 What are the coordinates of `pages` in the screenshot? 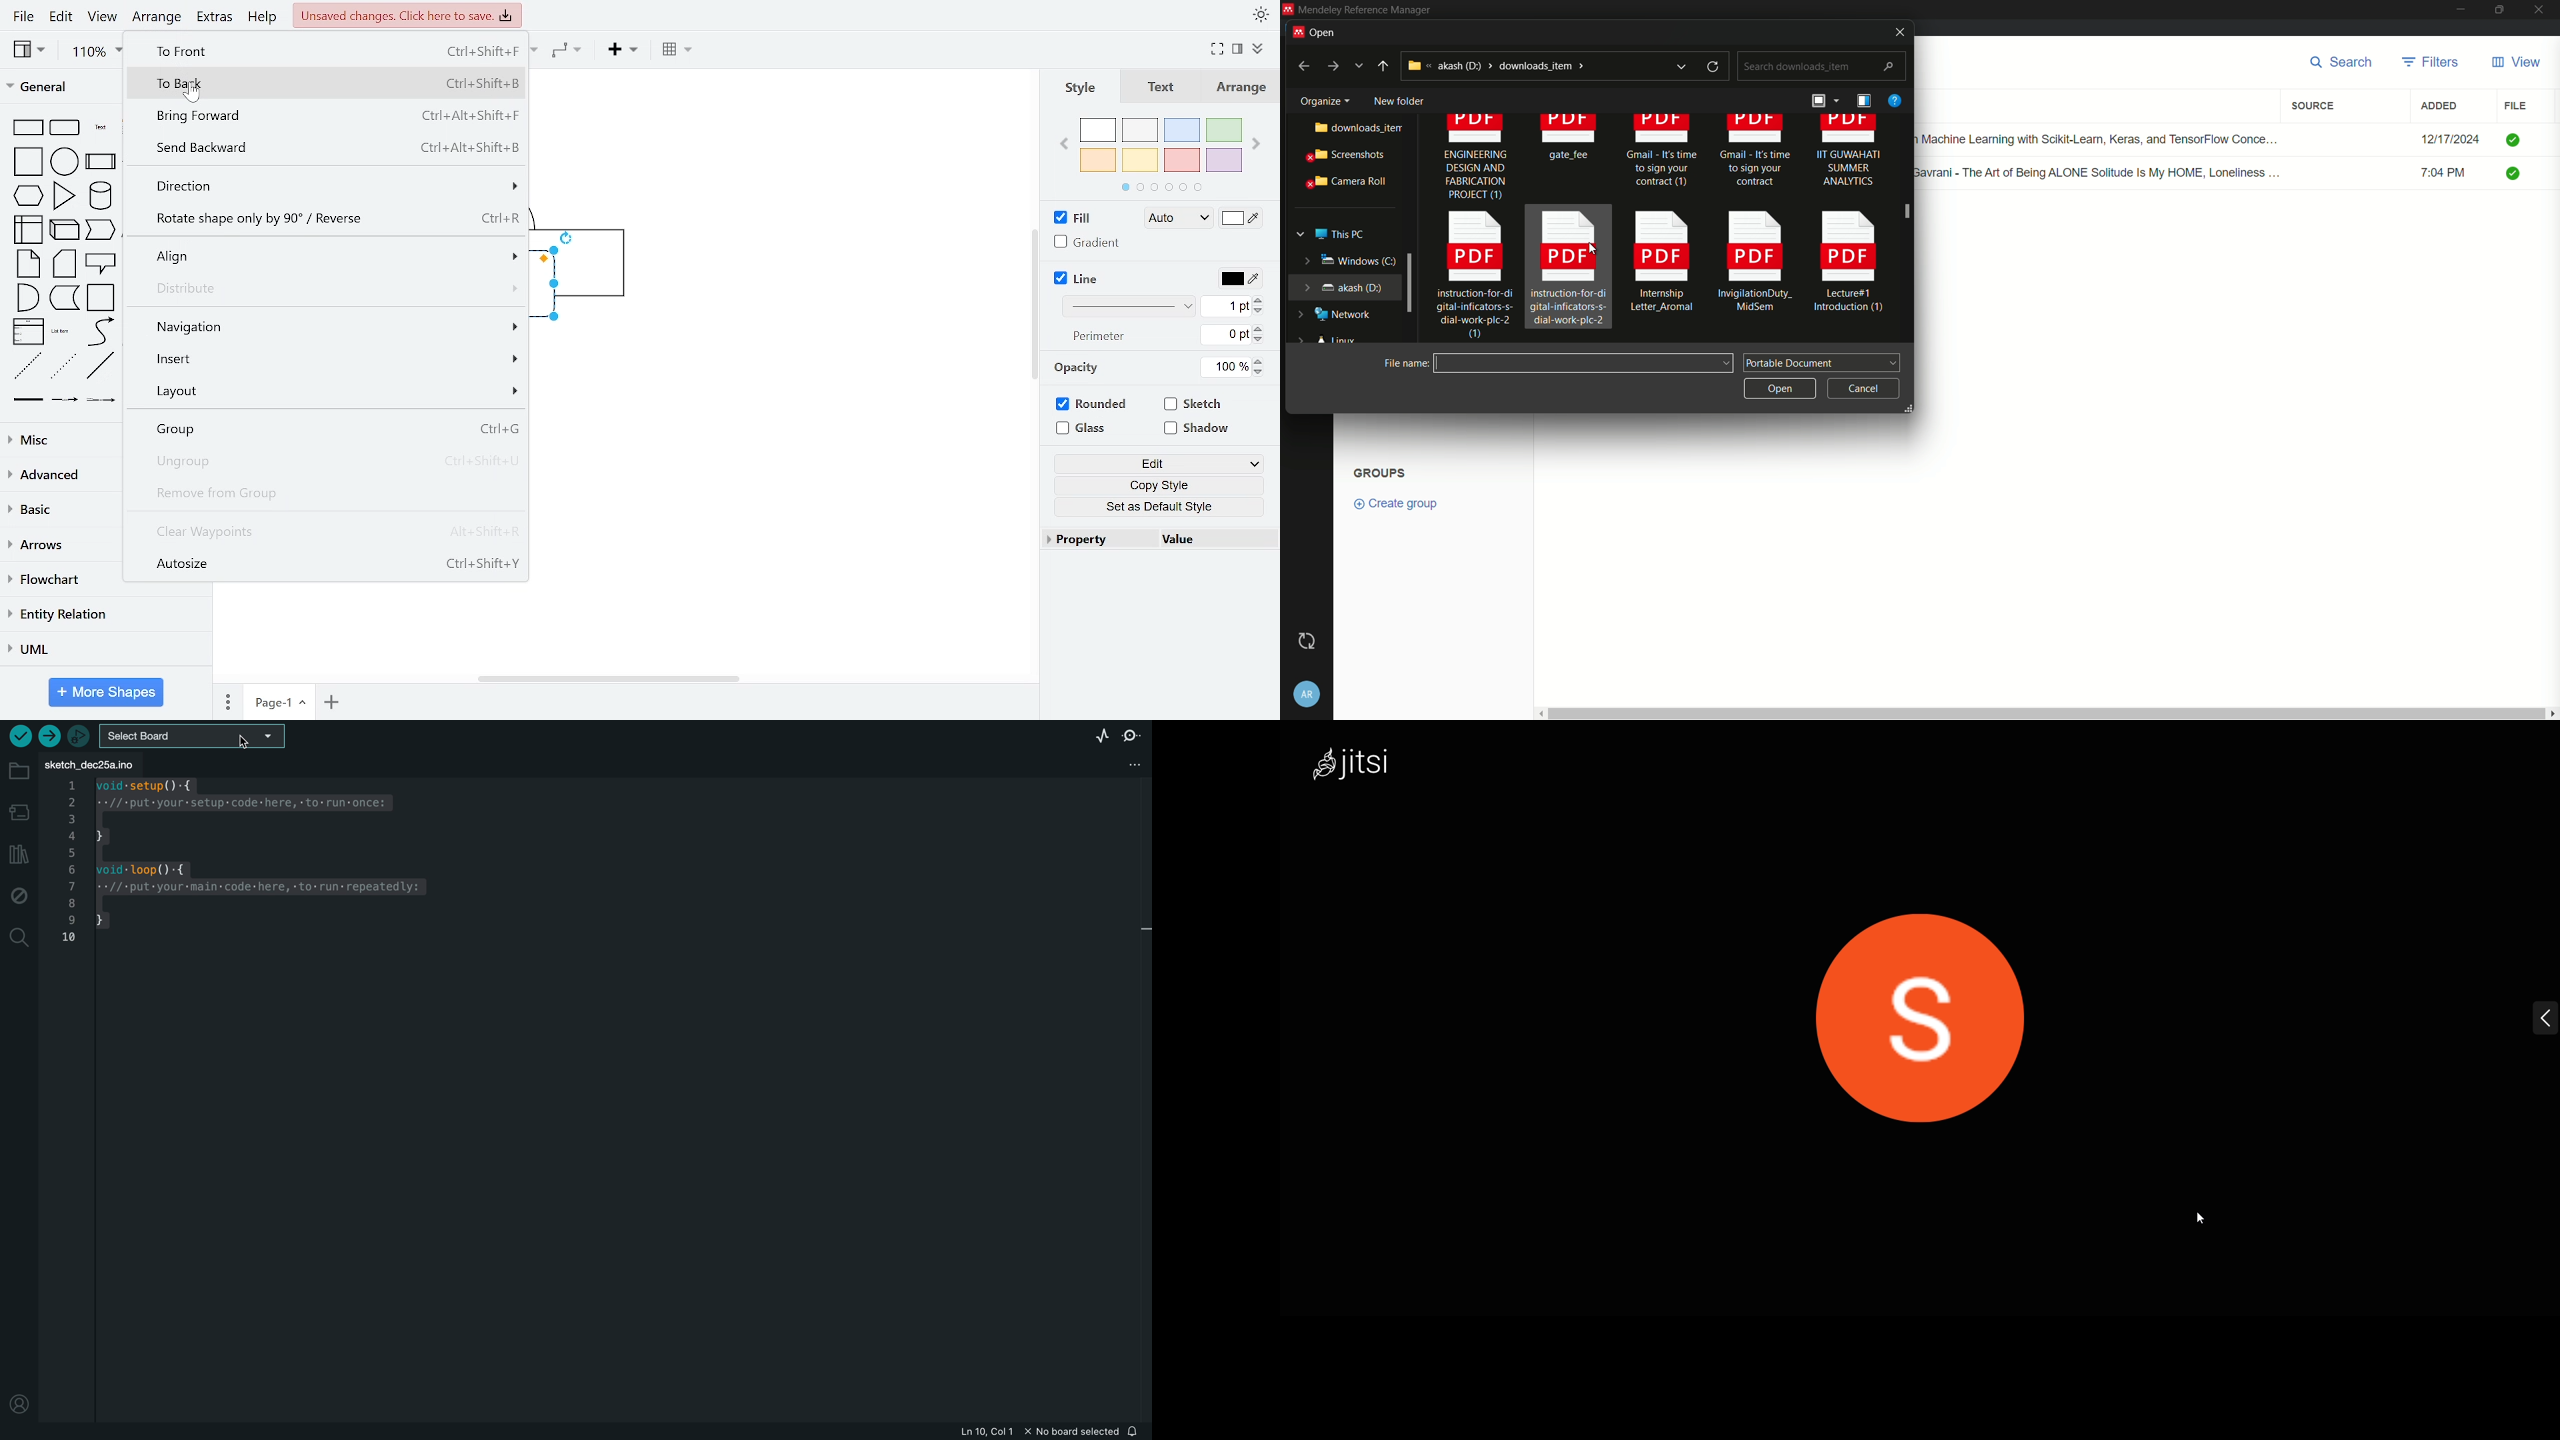 It's located at (227, 698).